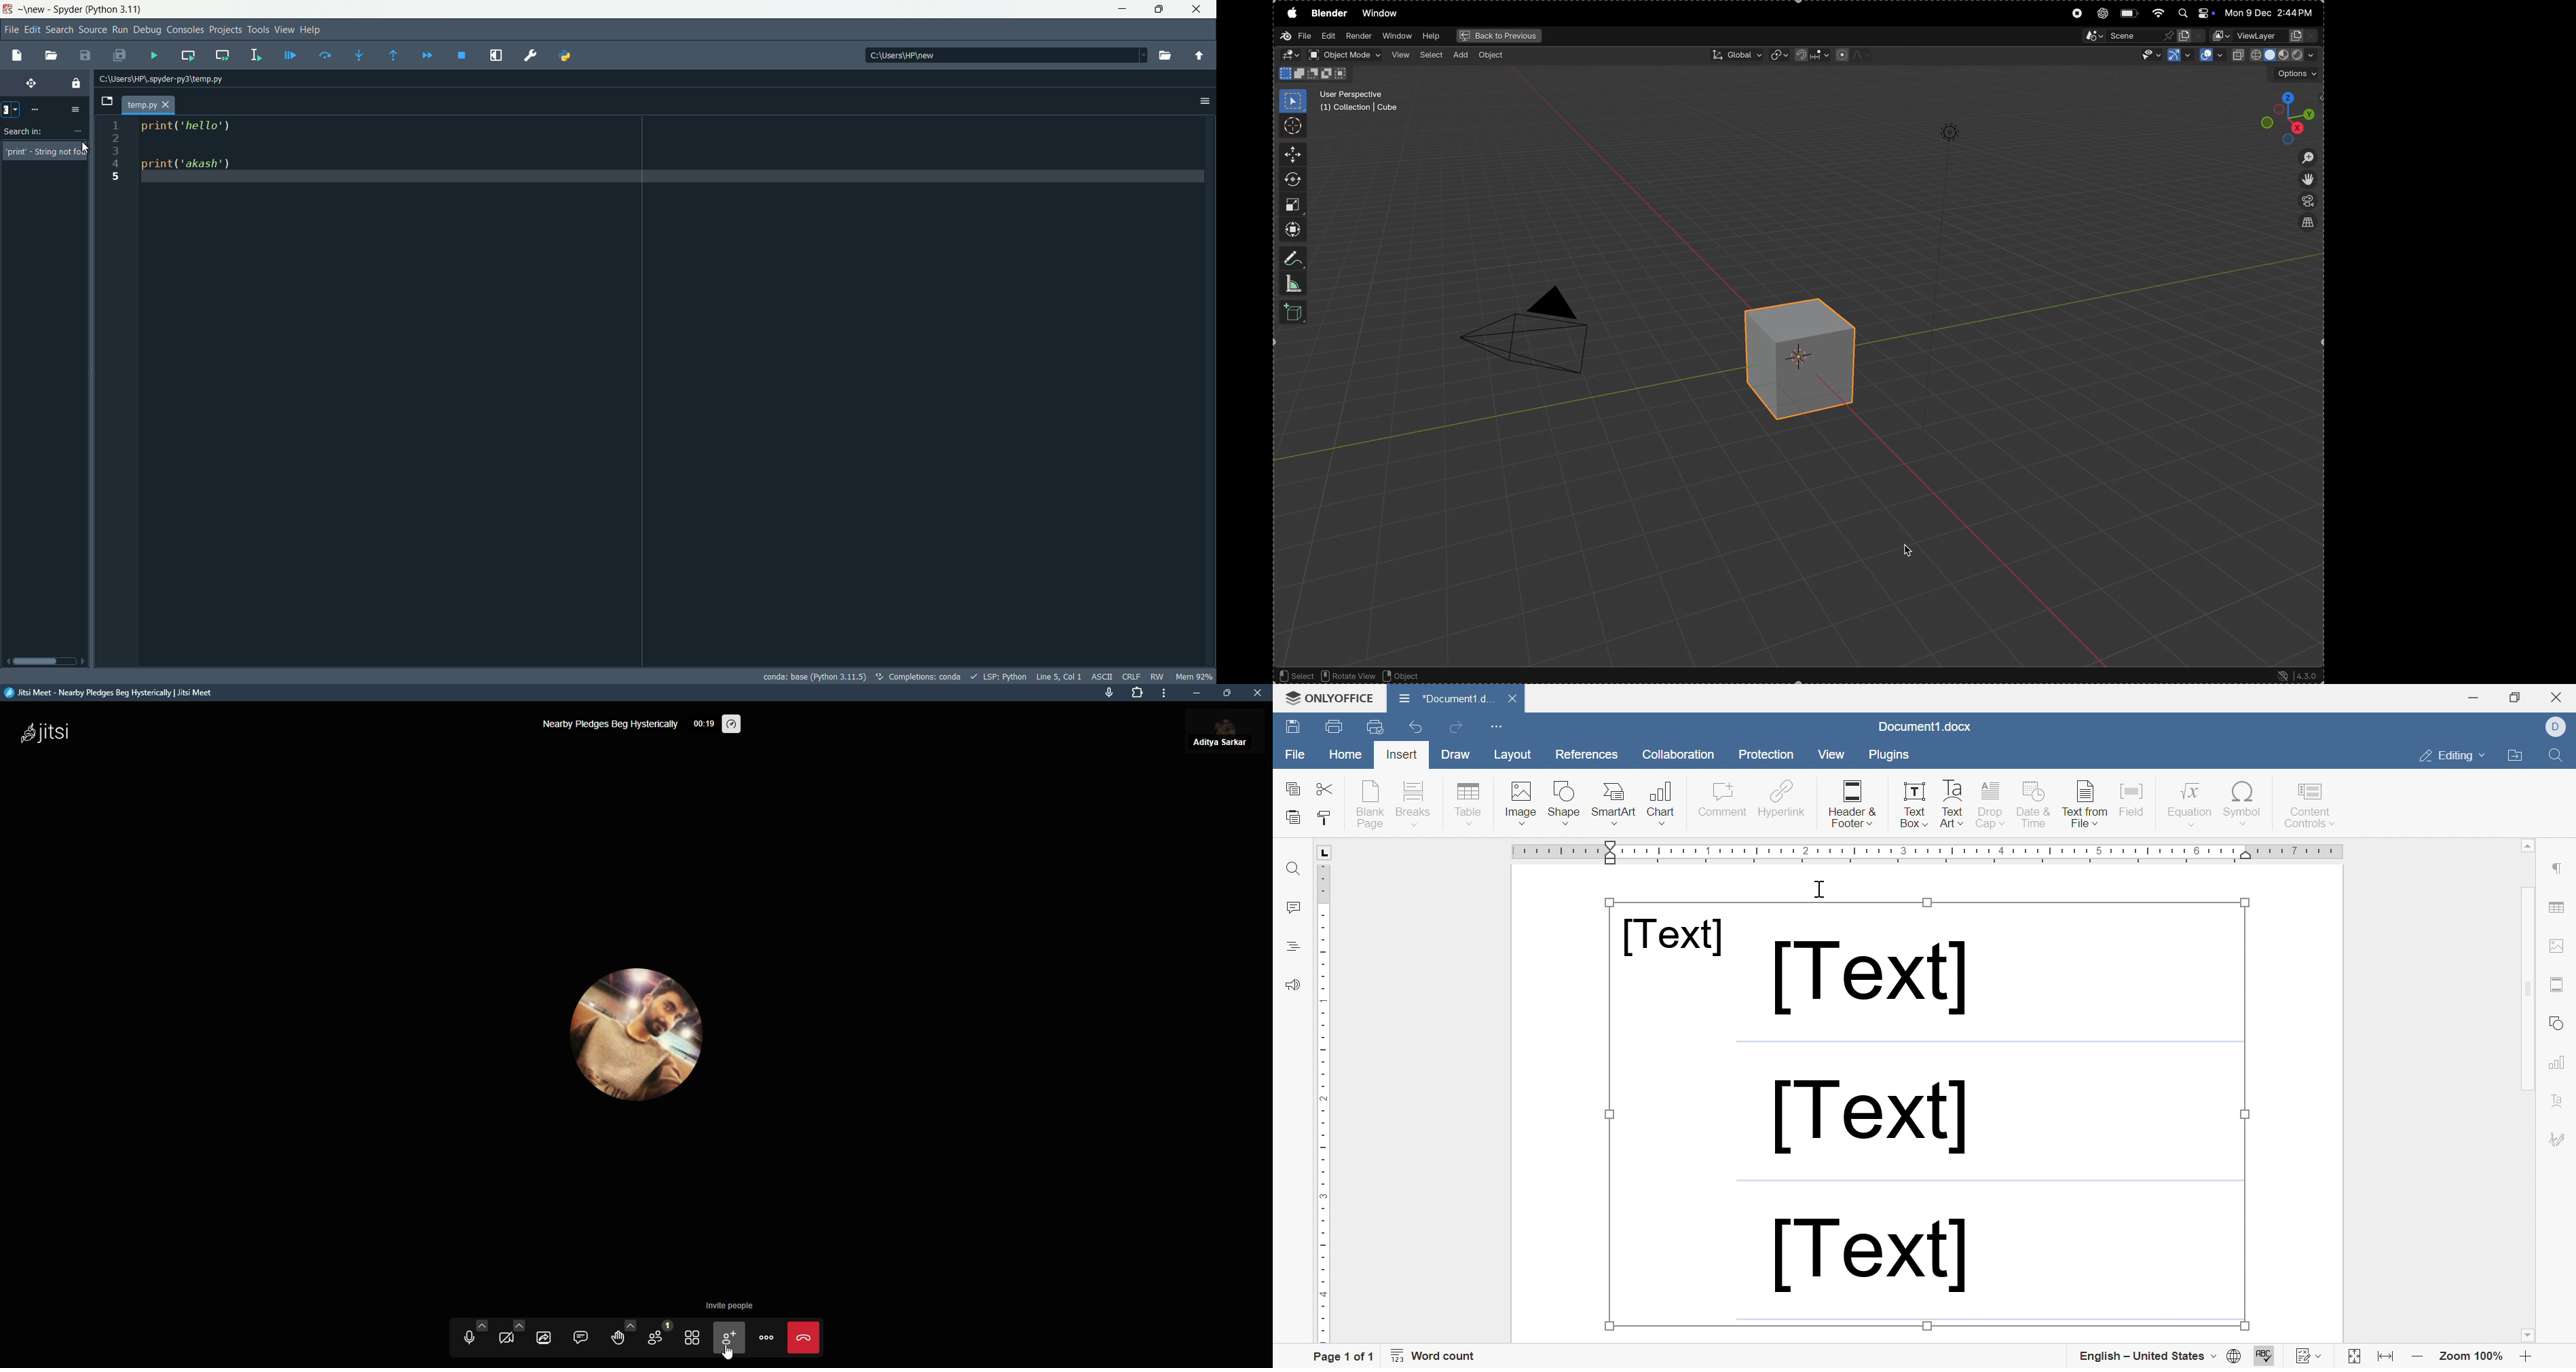  Describe the element at coordinates (1327, 788) in the screenshot. I see `Cut` at that location.